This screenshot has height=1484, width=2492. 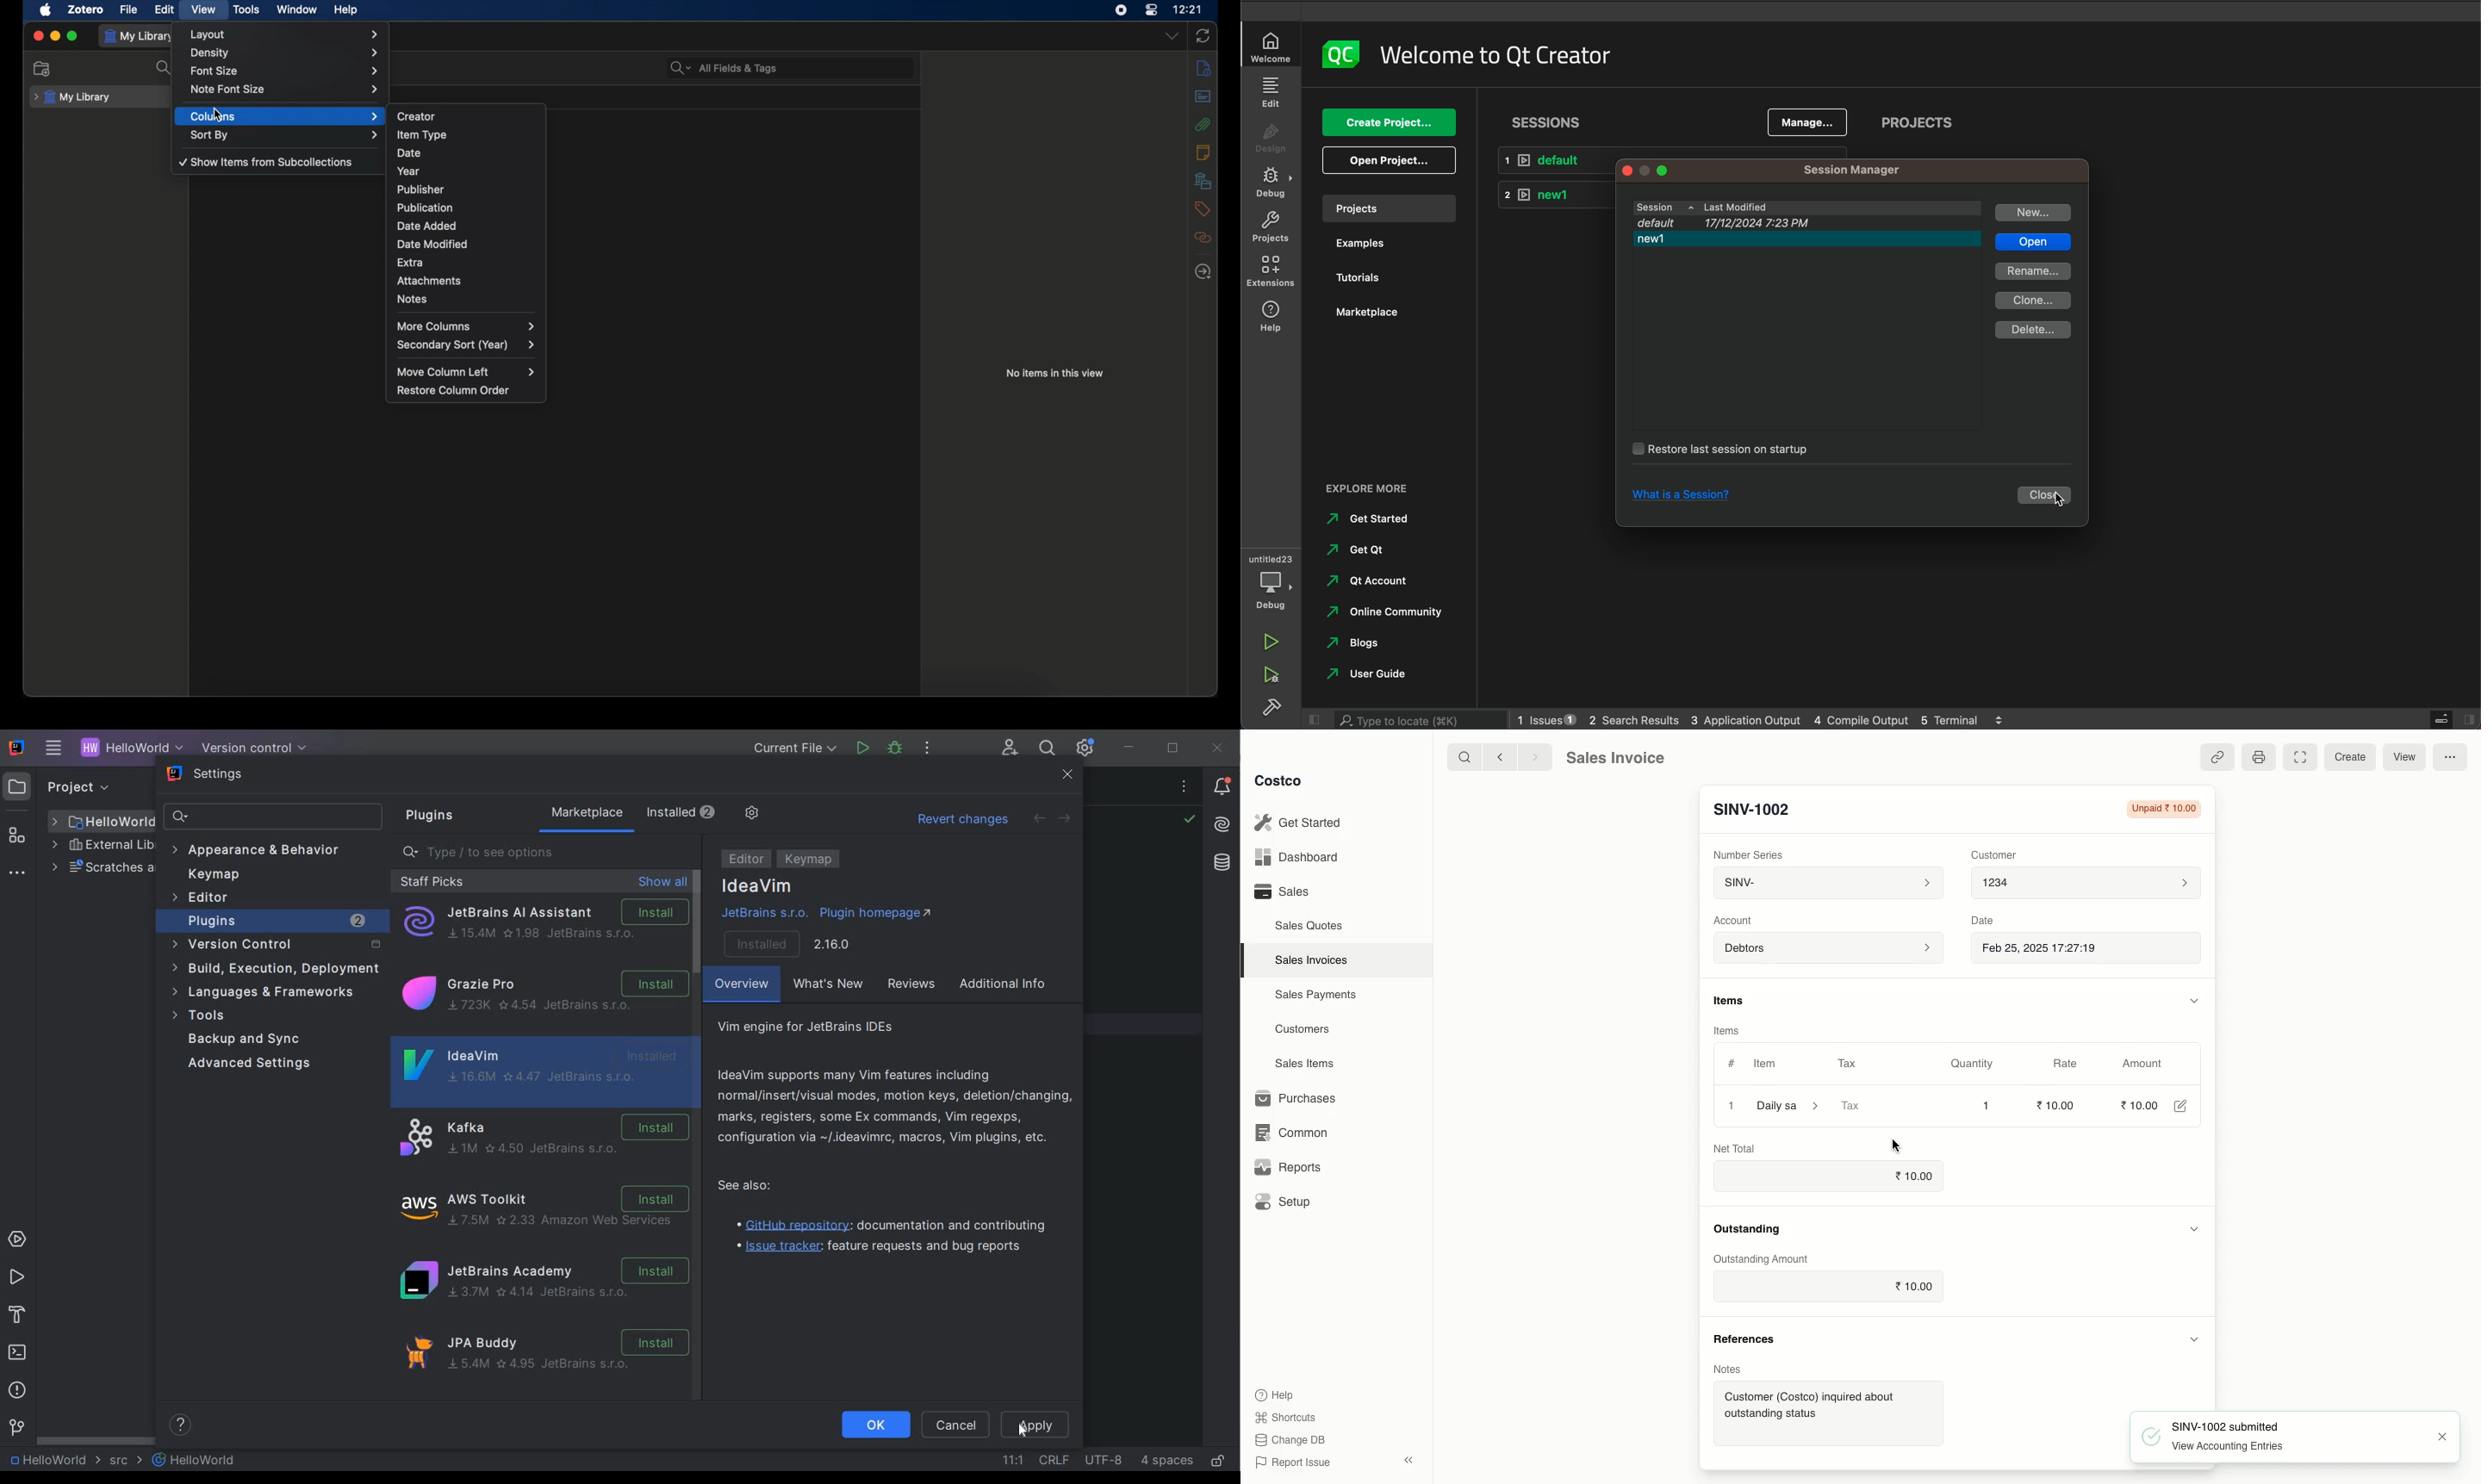 What do you see at coordinates (1272, 48) in the screenshot?
I see `welcome` at bounding box center [1272, 48].